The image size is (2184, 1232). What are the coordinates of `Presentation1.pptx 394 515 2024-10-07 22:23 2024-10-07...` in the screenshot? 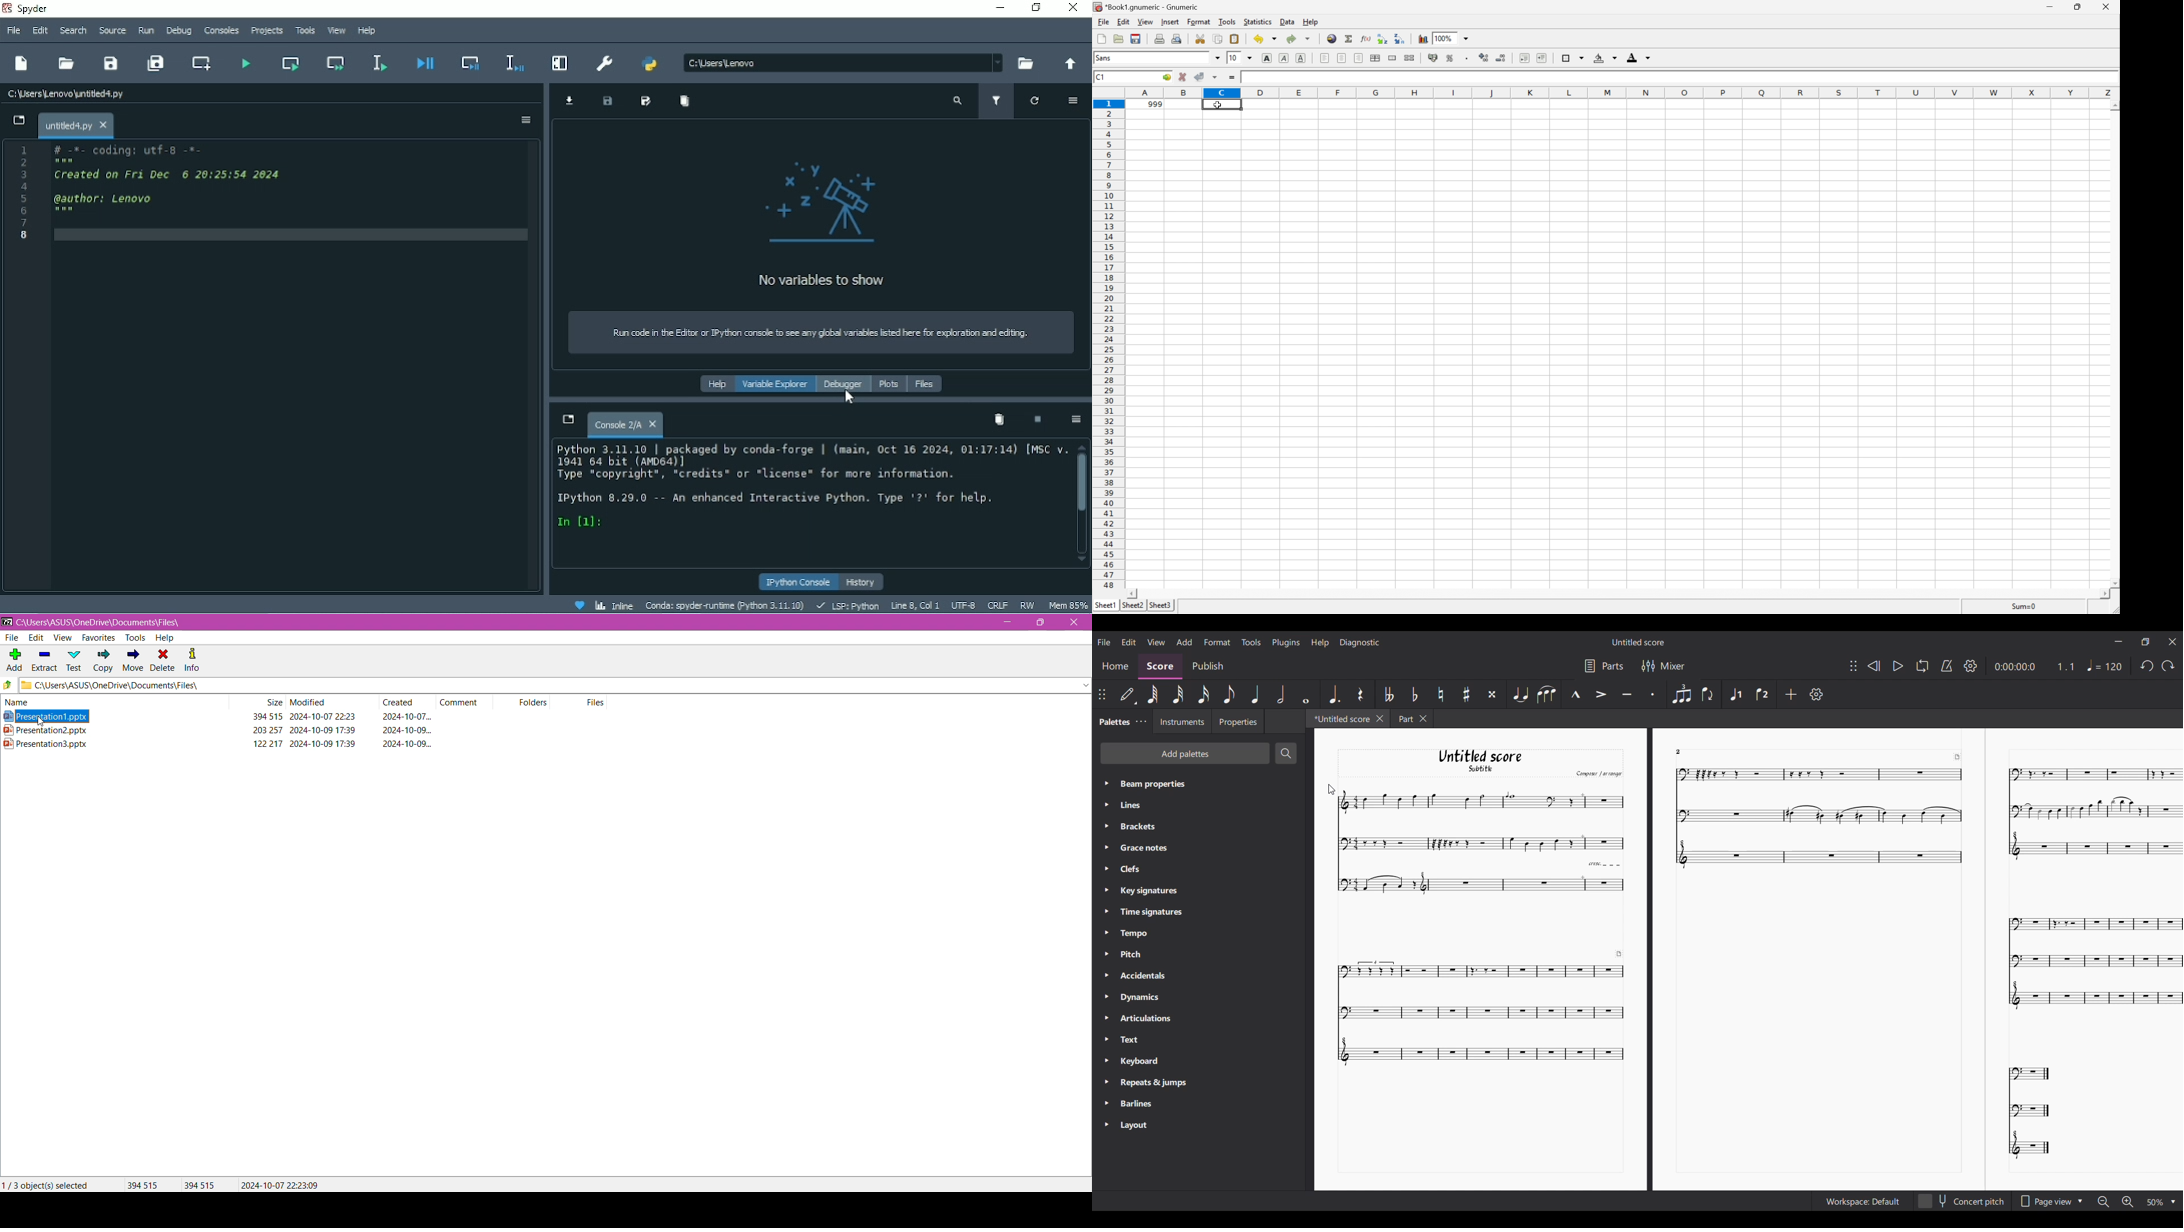 It's located at (222, 717).